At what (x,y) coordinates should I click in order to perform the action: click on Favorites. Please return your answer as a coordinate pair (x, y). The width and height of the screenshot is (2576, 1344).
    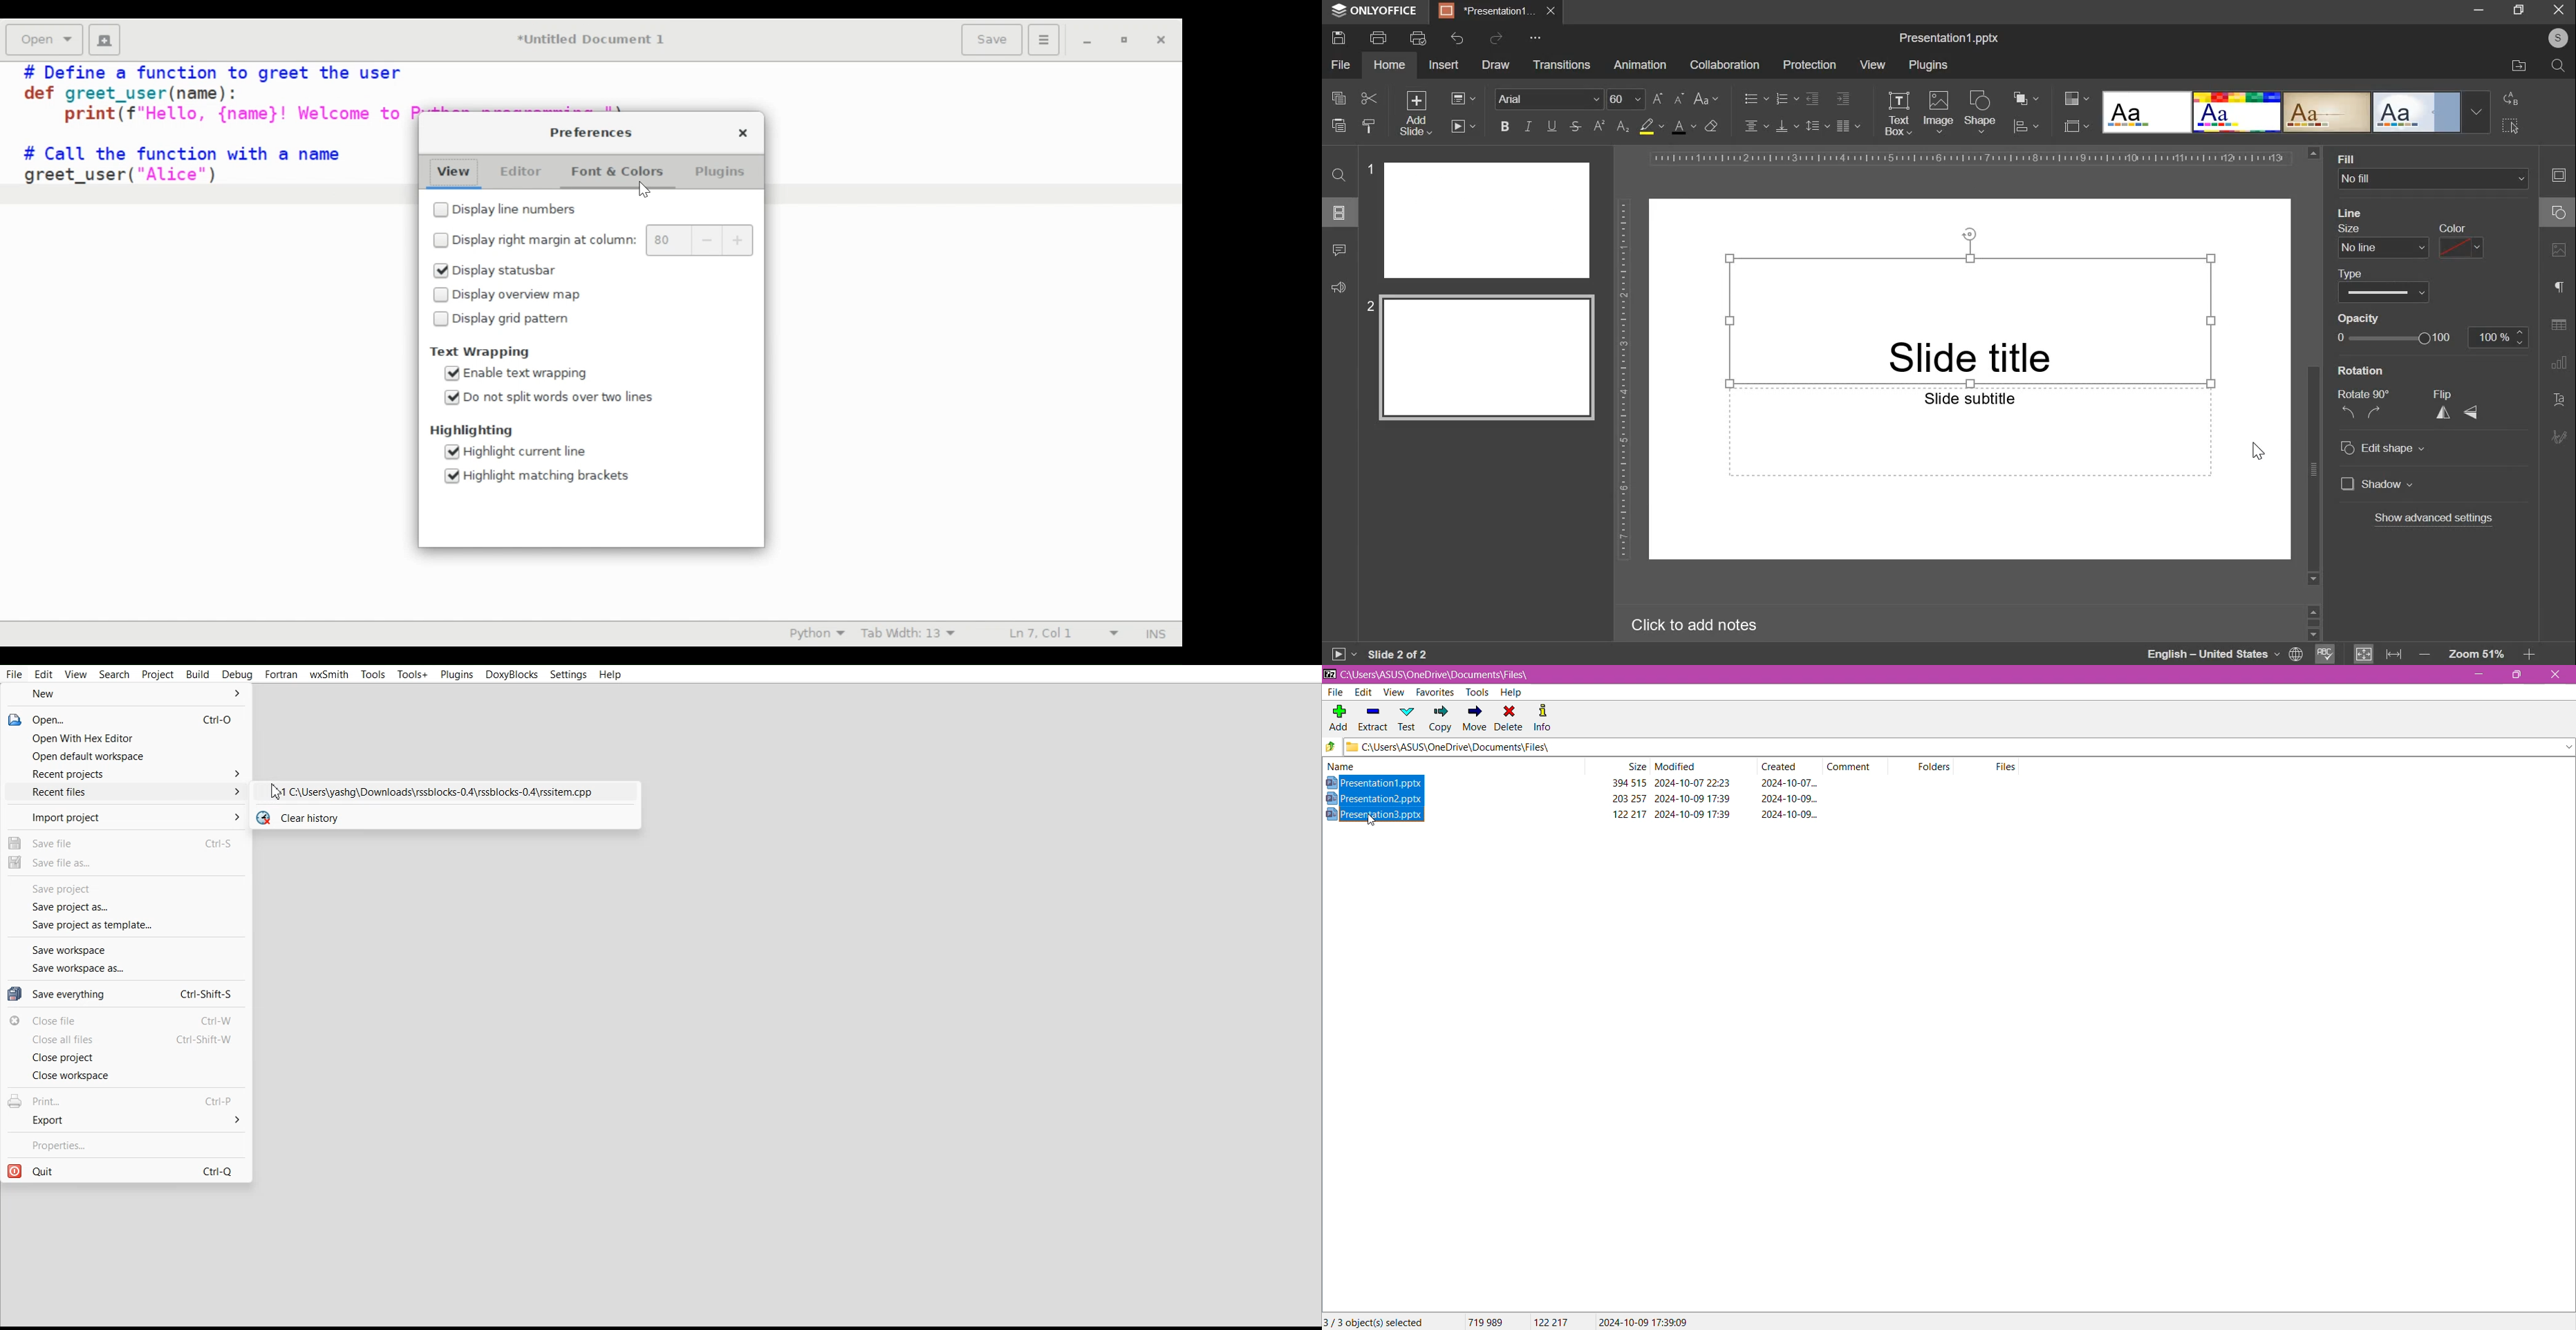
    Looking at the image, I should click on (1434, 693).